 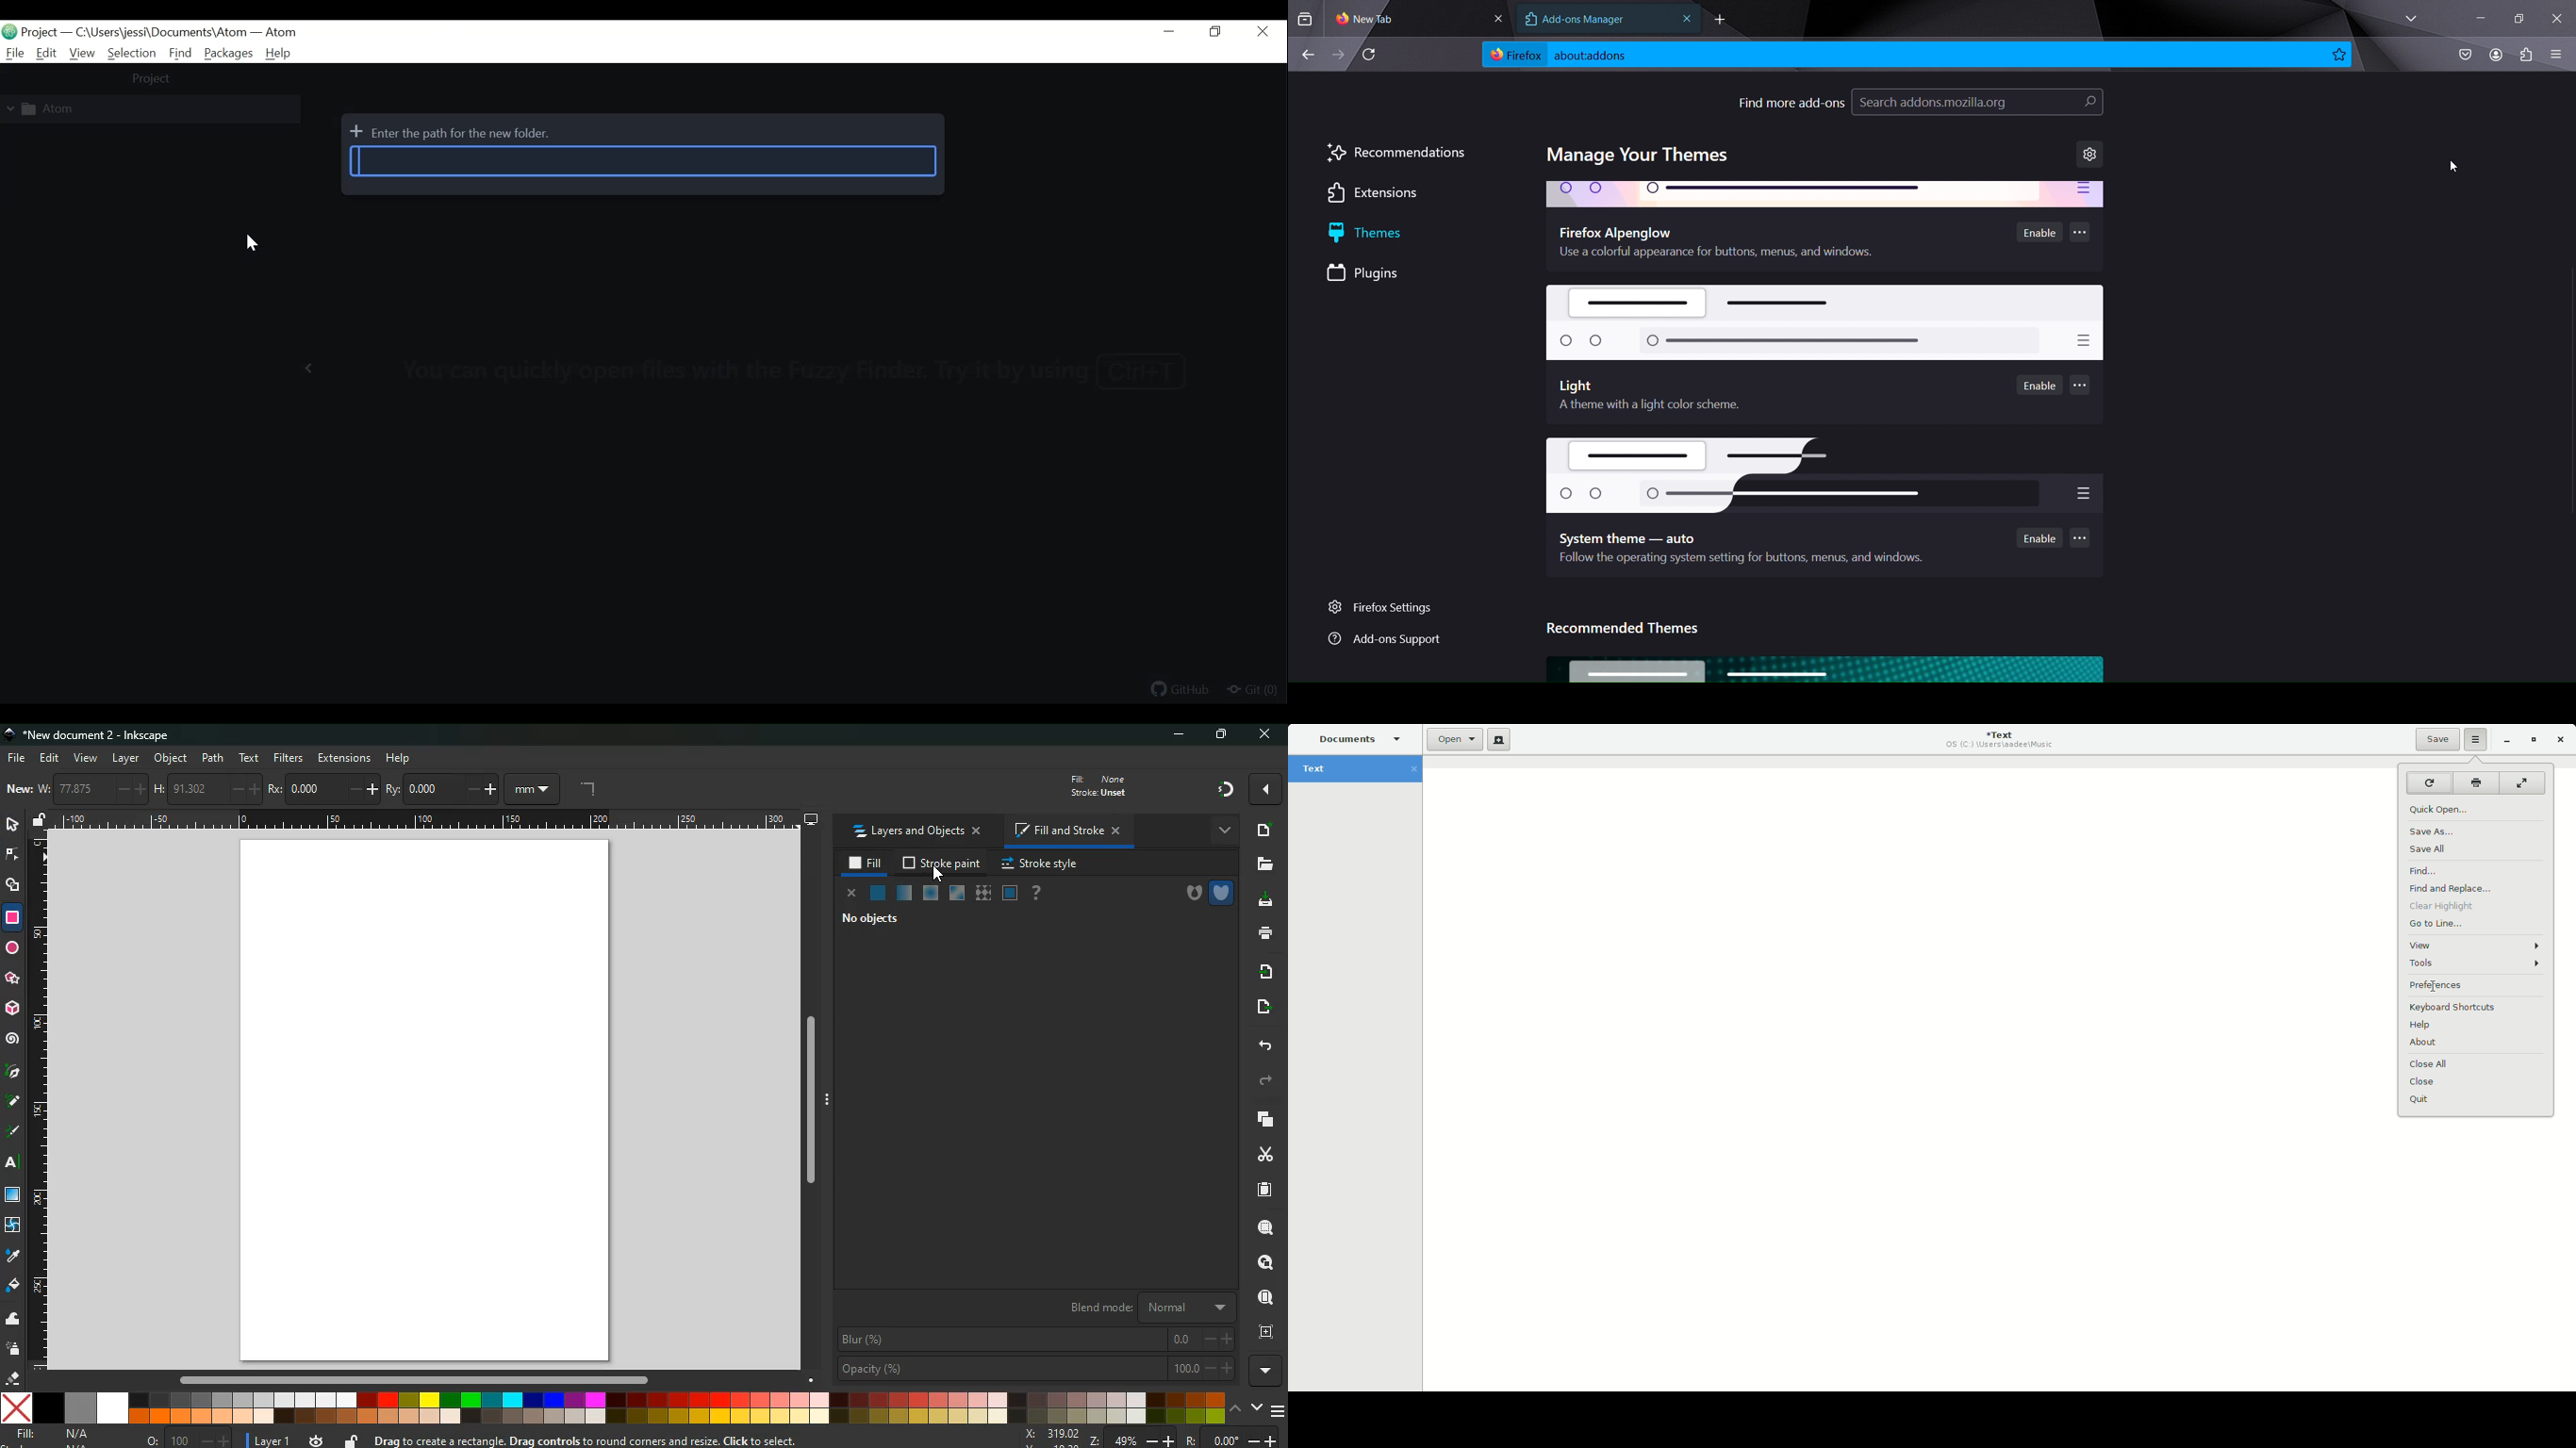 What do you see at coordinates (13, 1377) in the screenshot?
I see `erase` at bounding box center [13, 1377].